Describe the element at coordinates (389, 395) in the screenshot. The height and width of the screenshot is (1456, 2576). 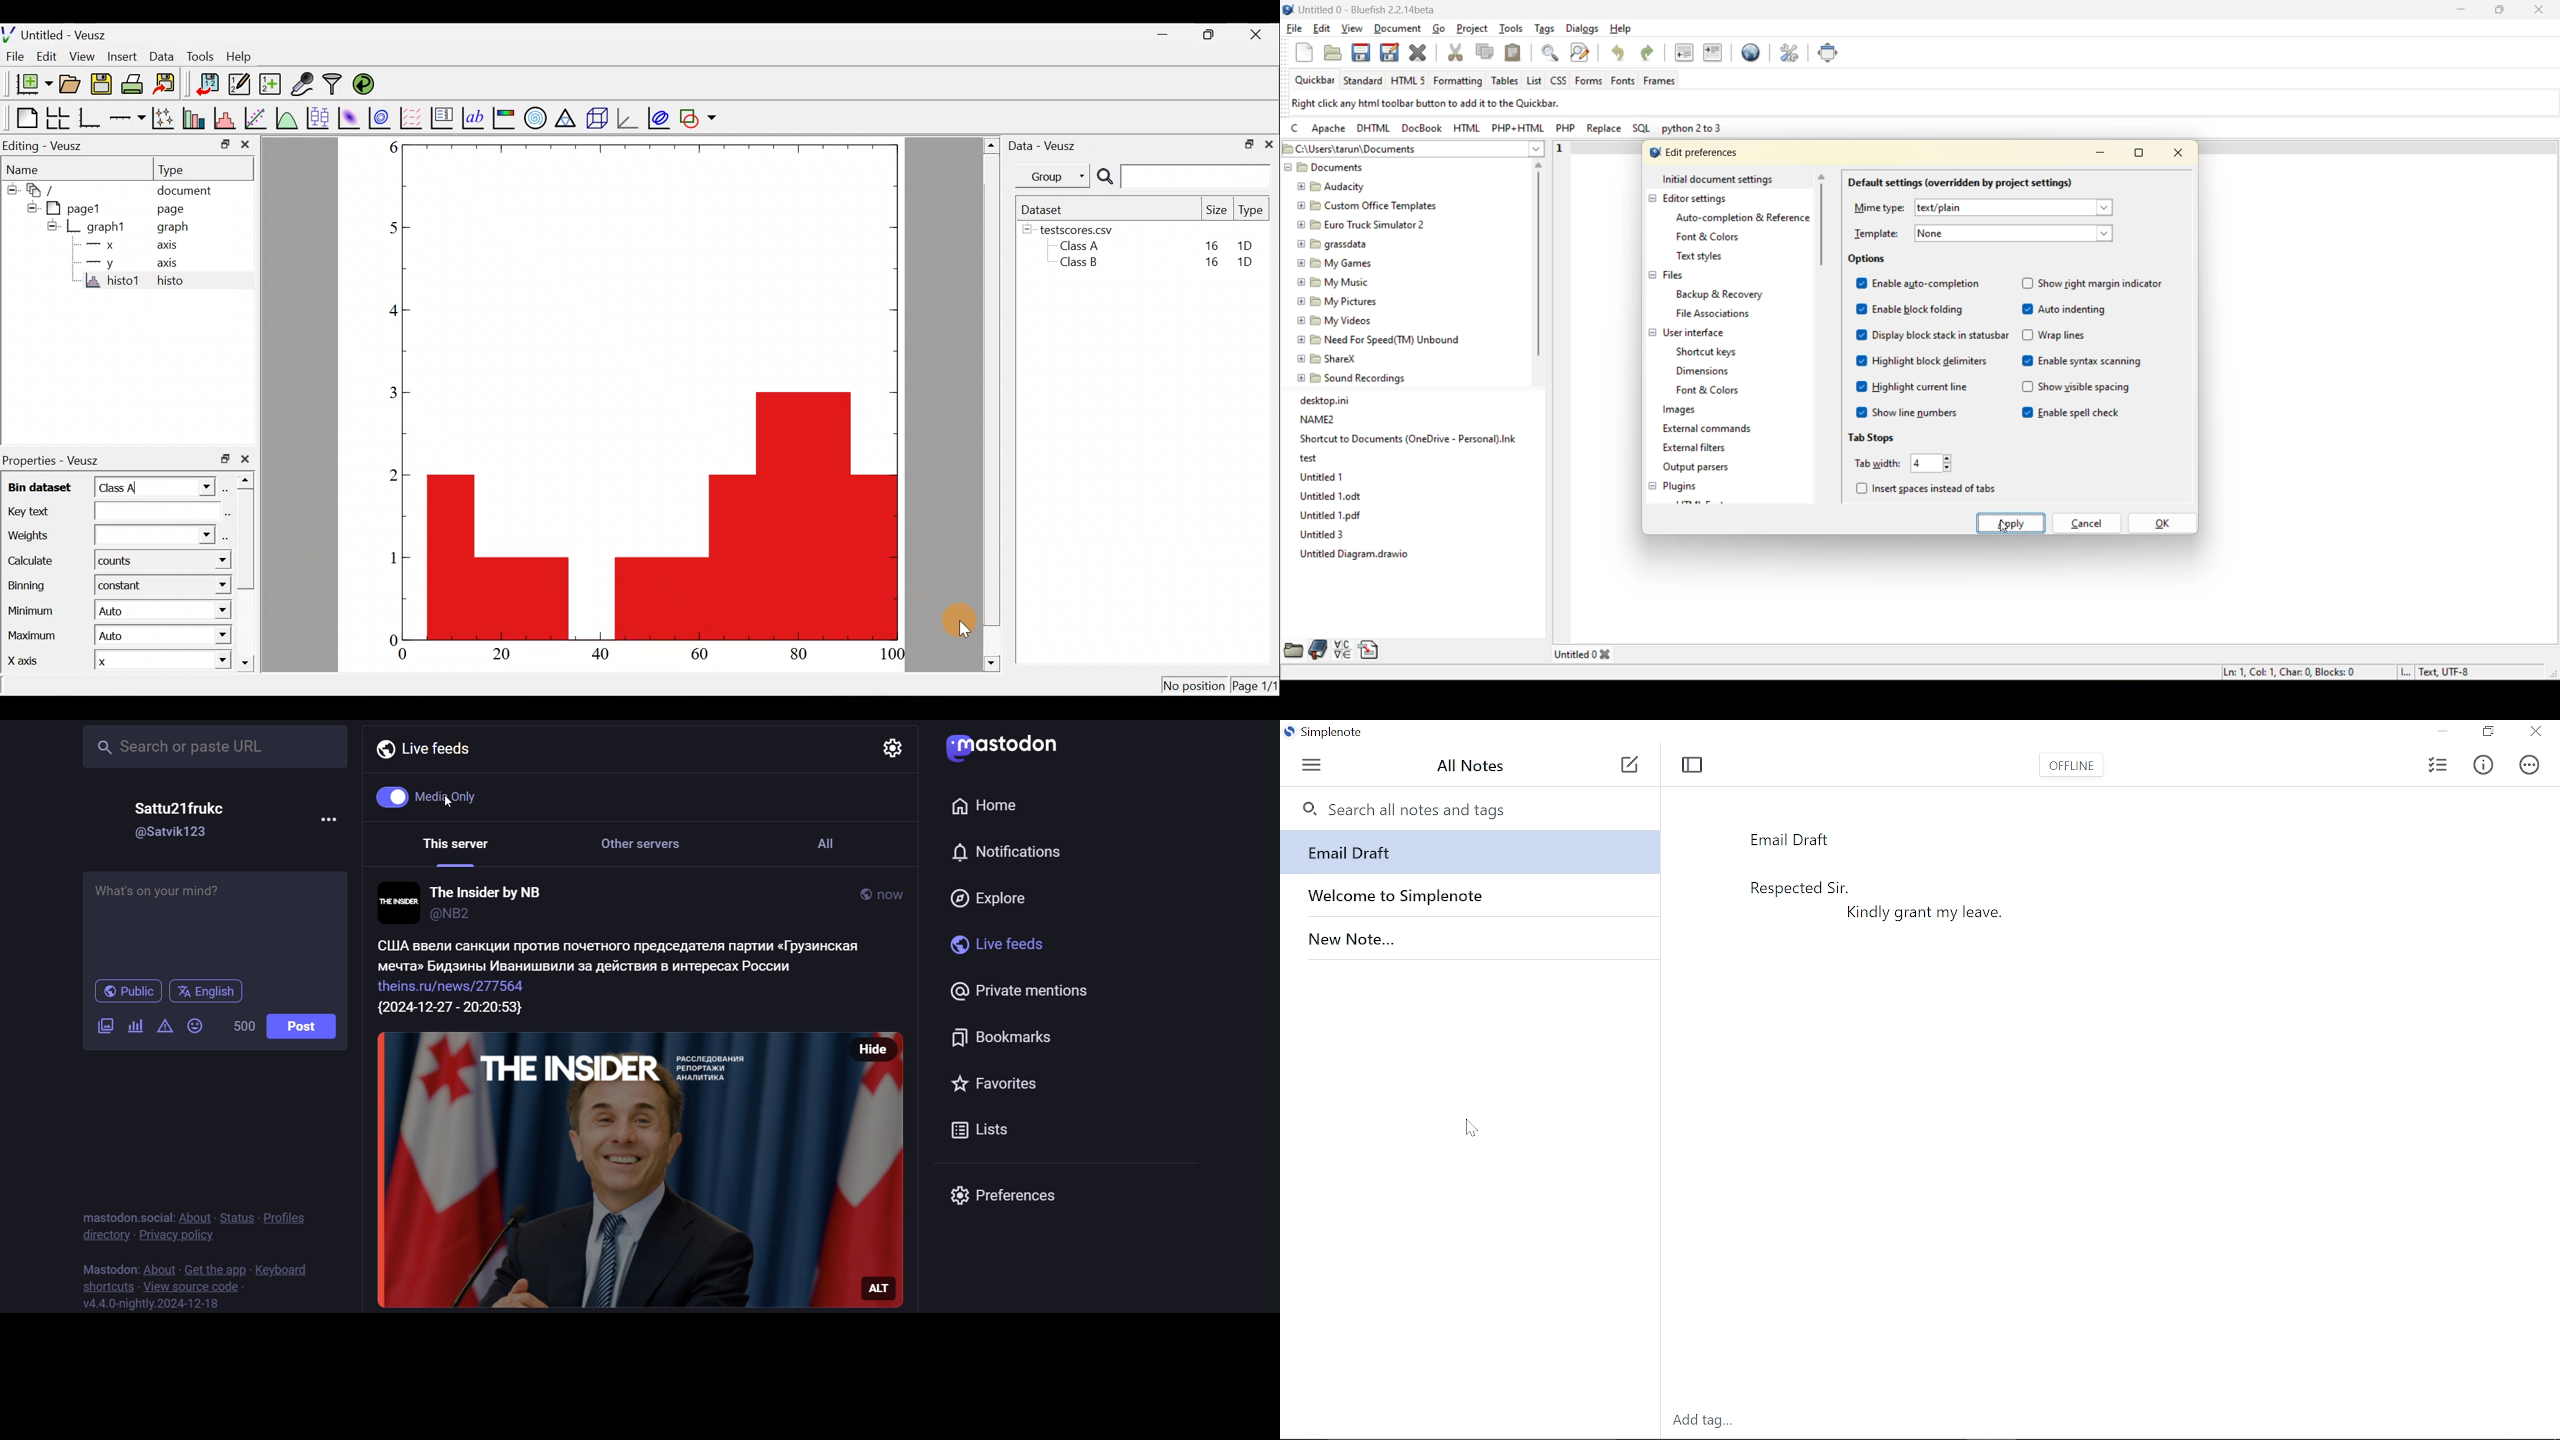
I see `3` at that location.